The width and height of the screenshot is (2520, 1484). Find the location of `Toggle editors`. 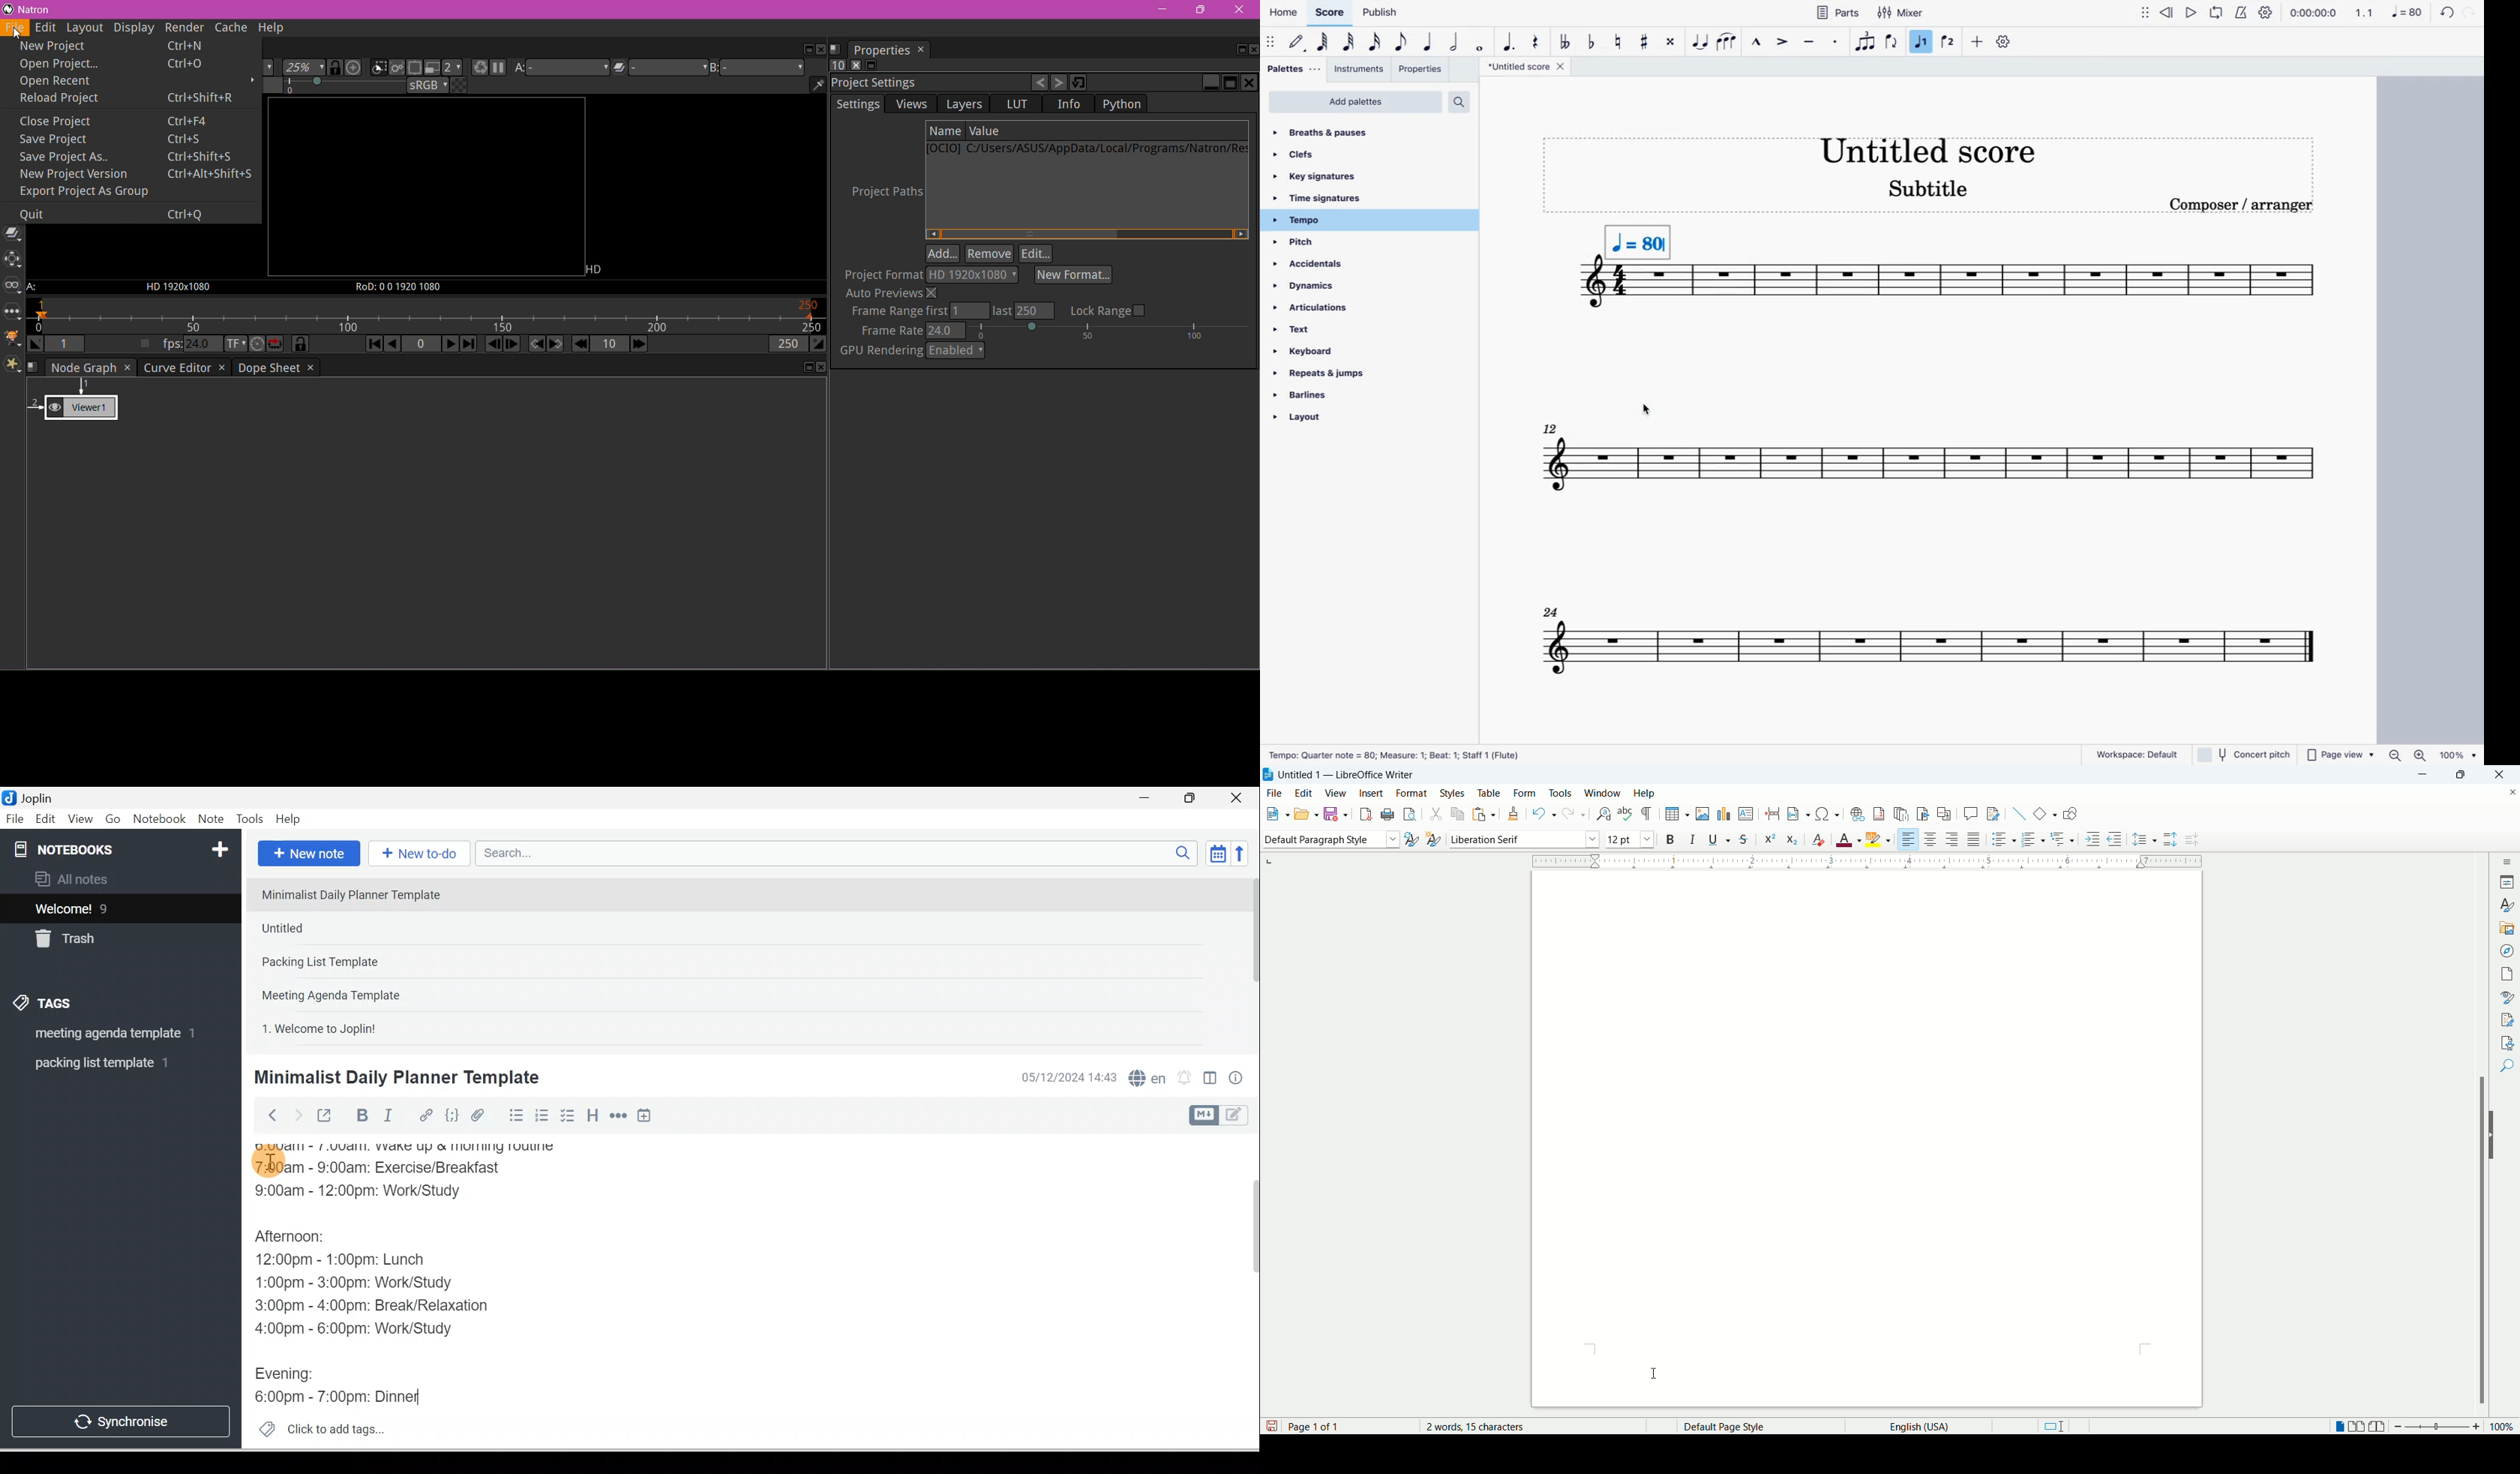

Toggle editors is located at coordinates (1210, 1080).